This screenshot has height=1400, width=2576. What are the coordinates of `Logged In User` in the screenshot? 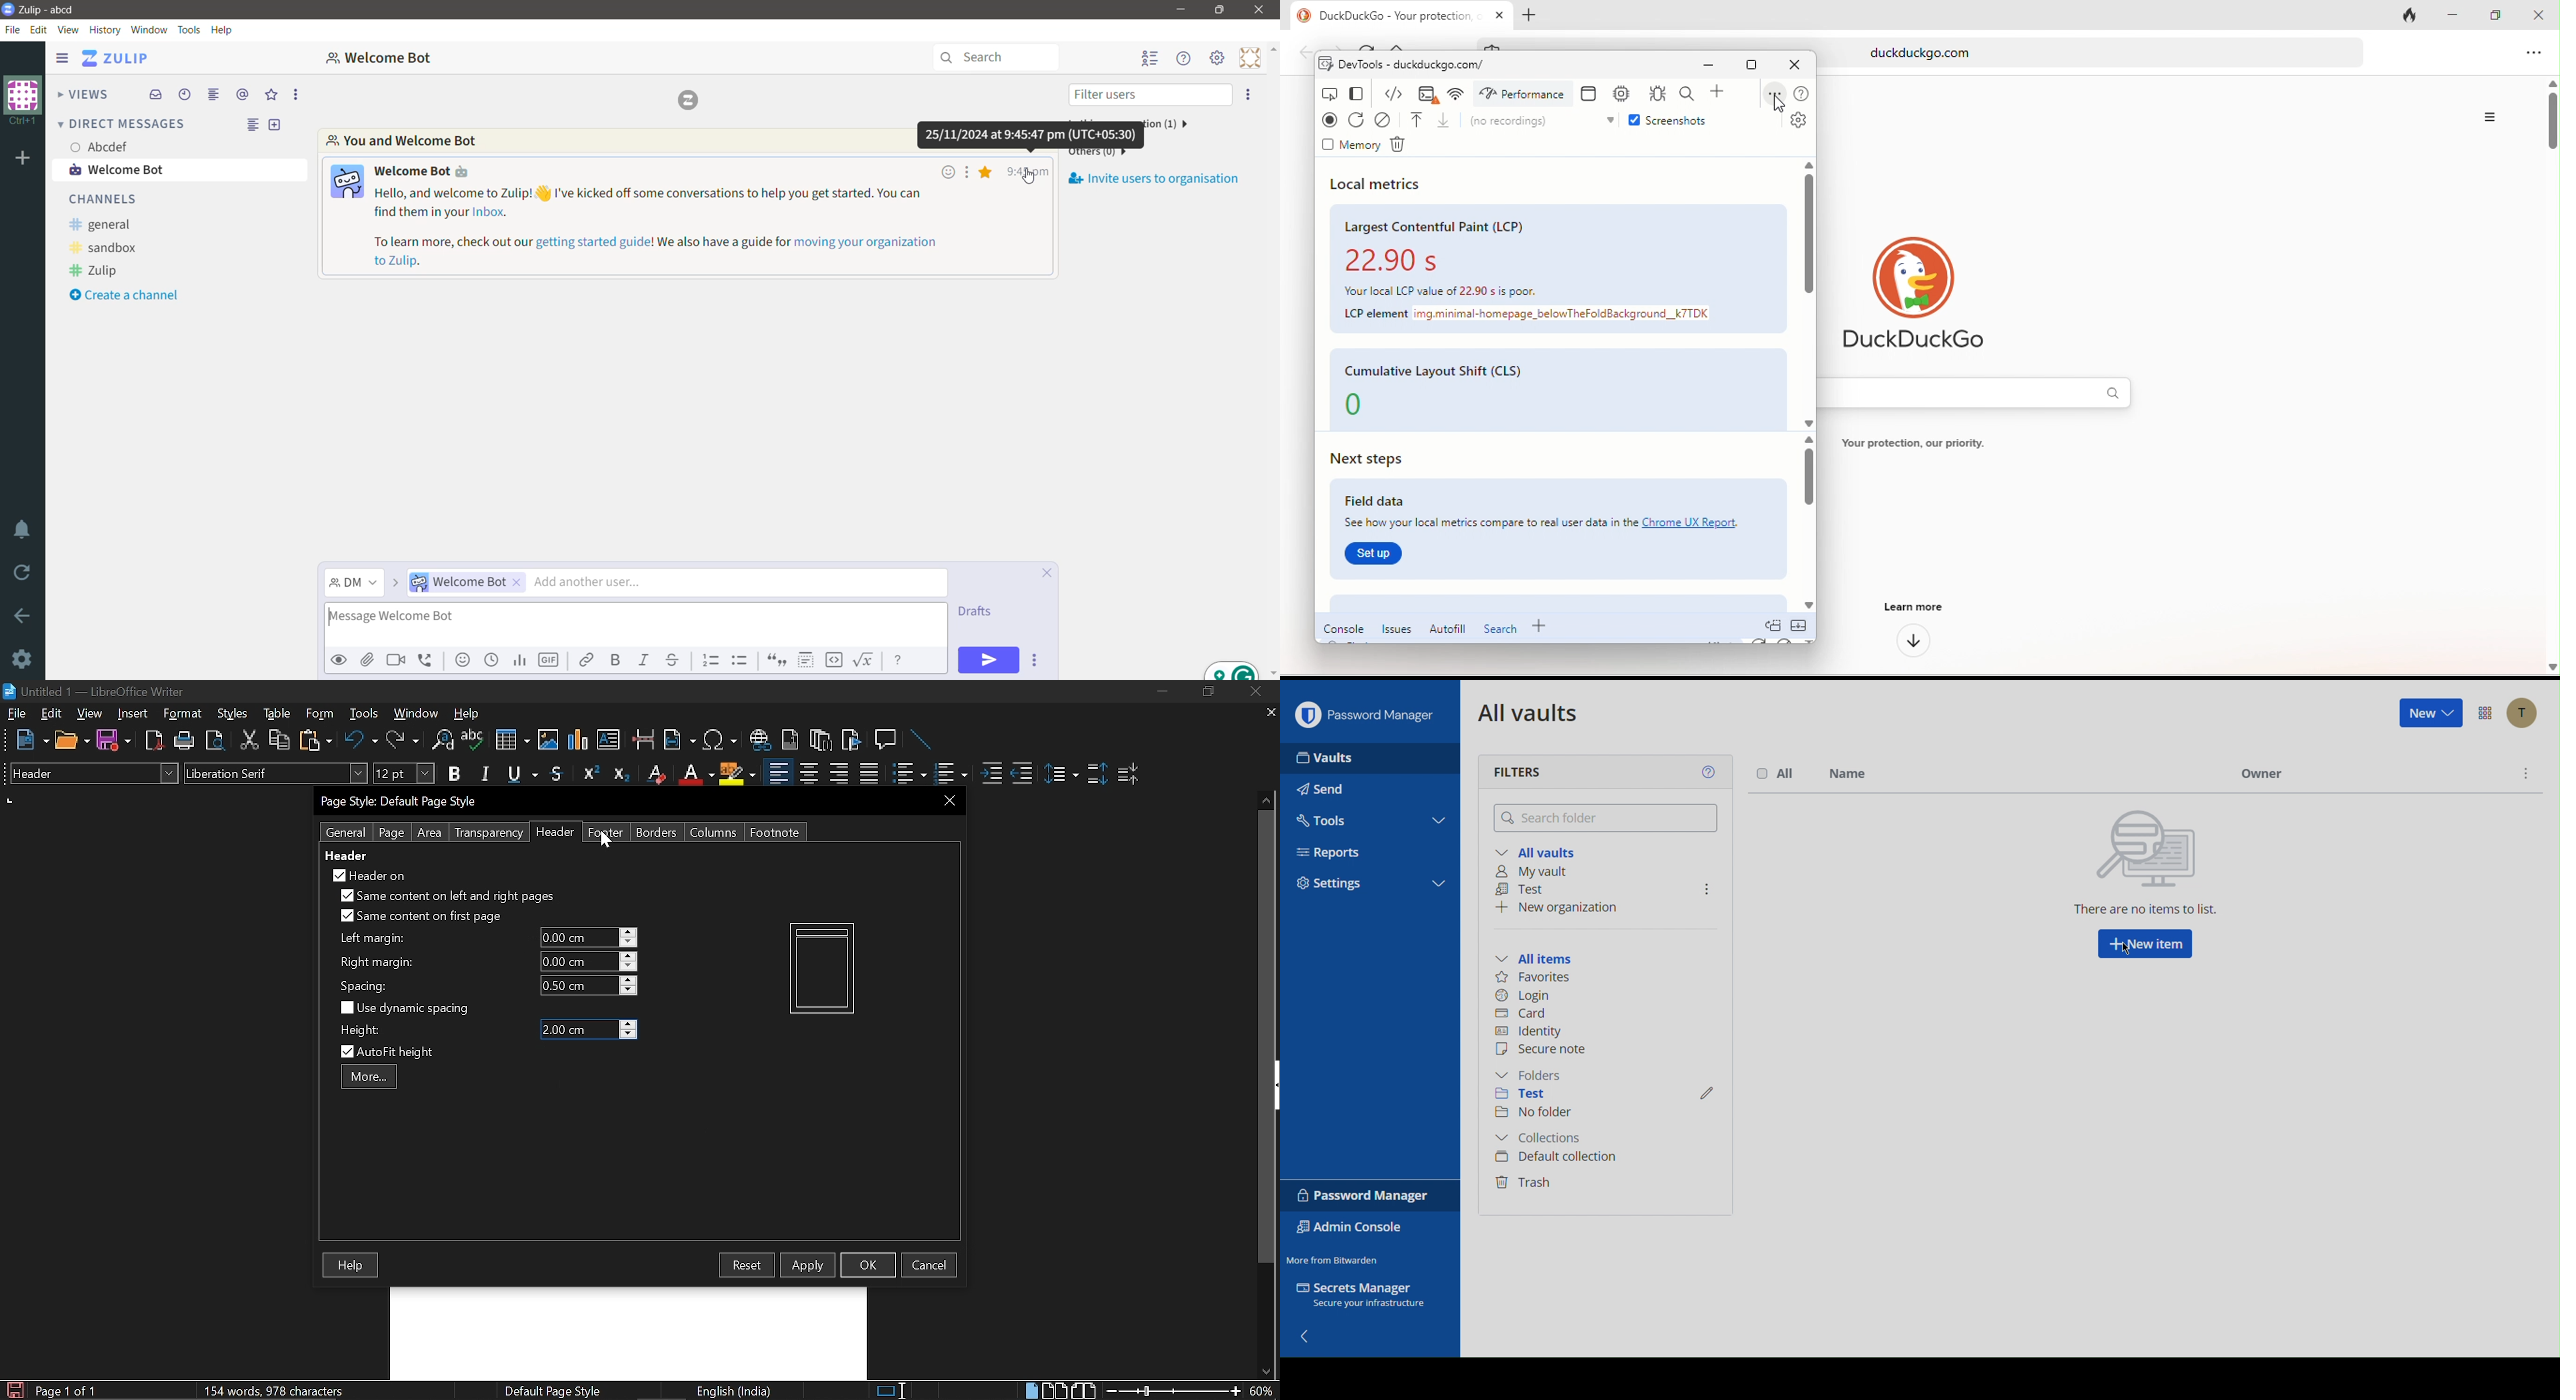 It's located at (103, 147).